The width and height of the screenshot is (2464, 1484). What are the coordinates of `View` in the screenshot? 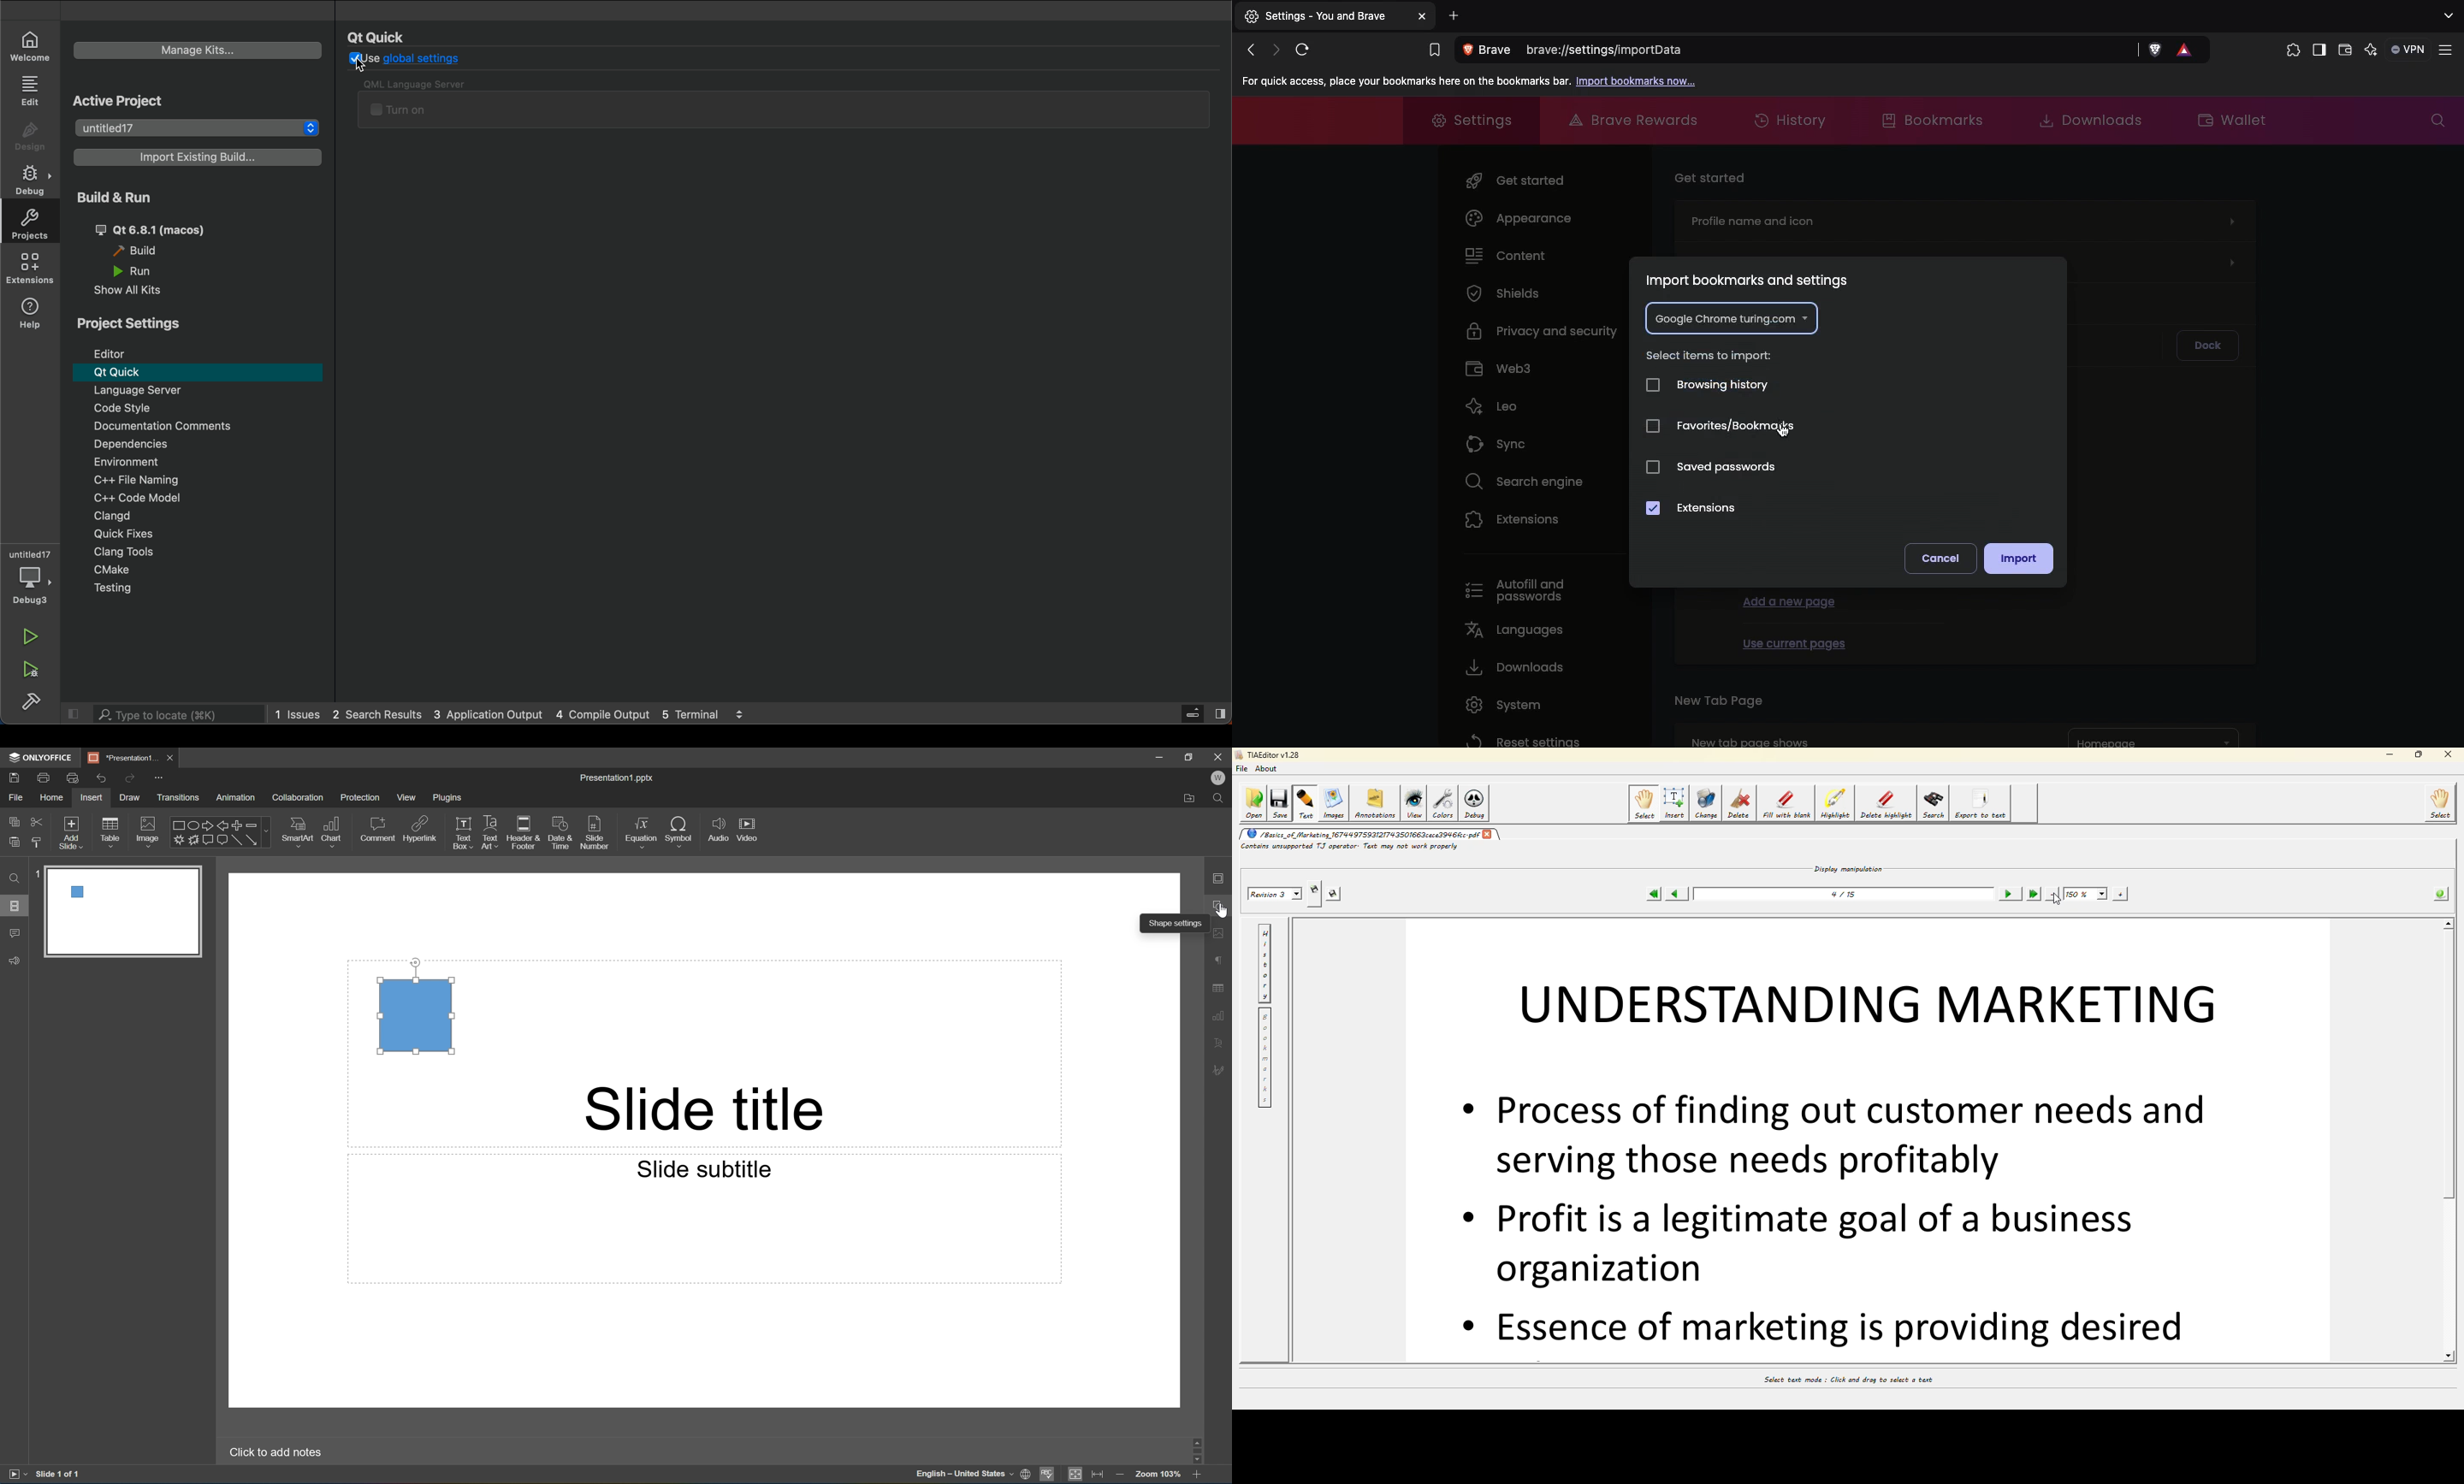 It's located at (407, 797).